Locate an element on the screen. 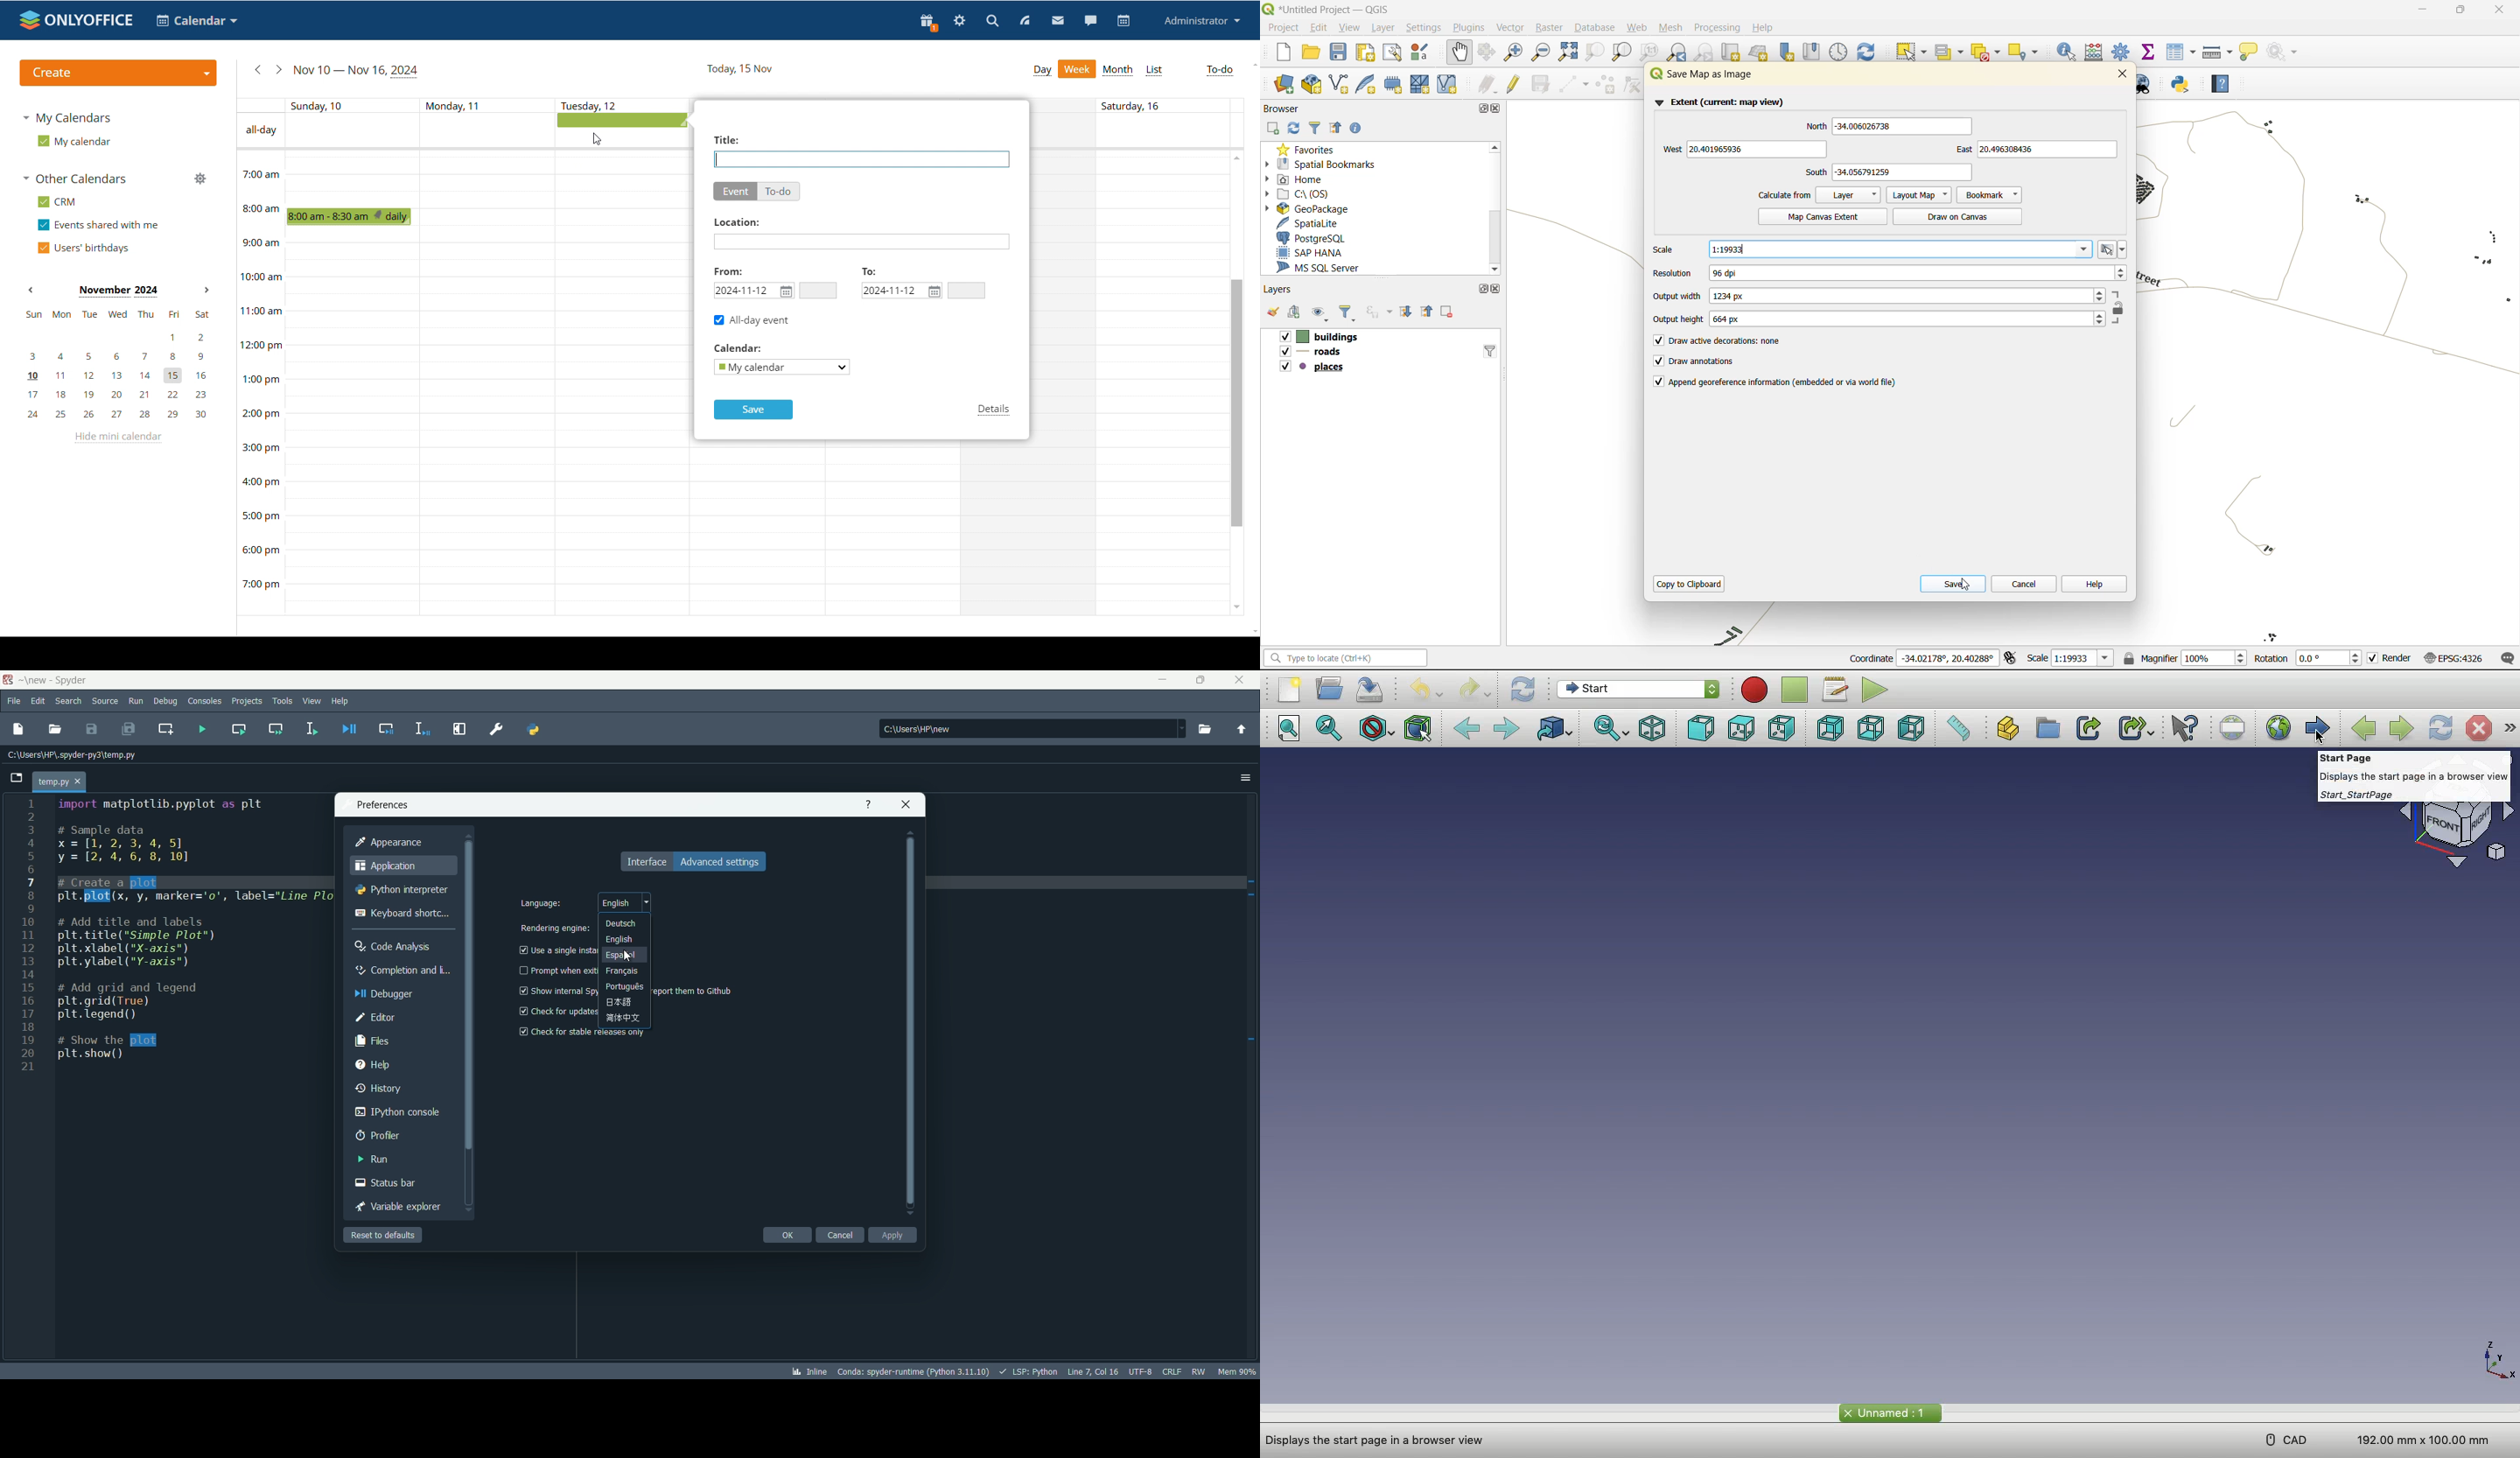 This screenshot has height=1484, width=2520. Go to linked object is located at coordinates (1553, 728).